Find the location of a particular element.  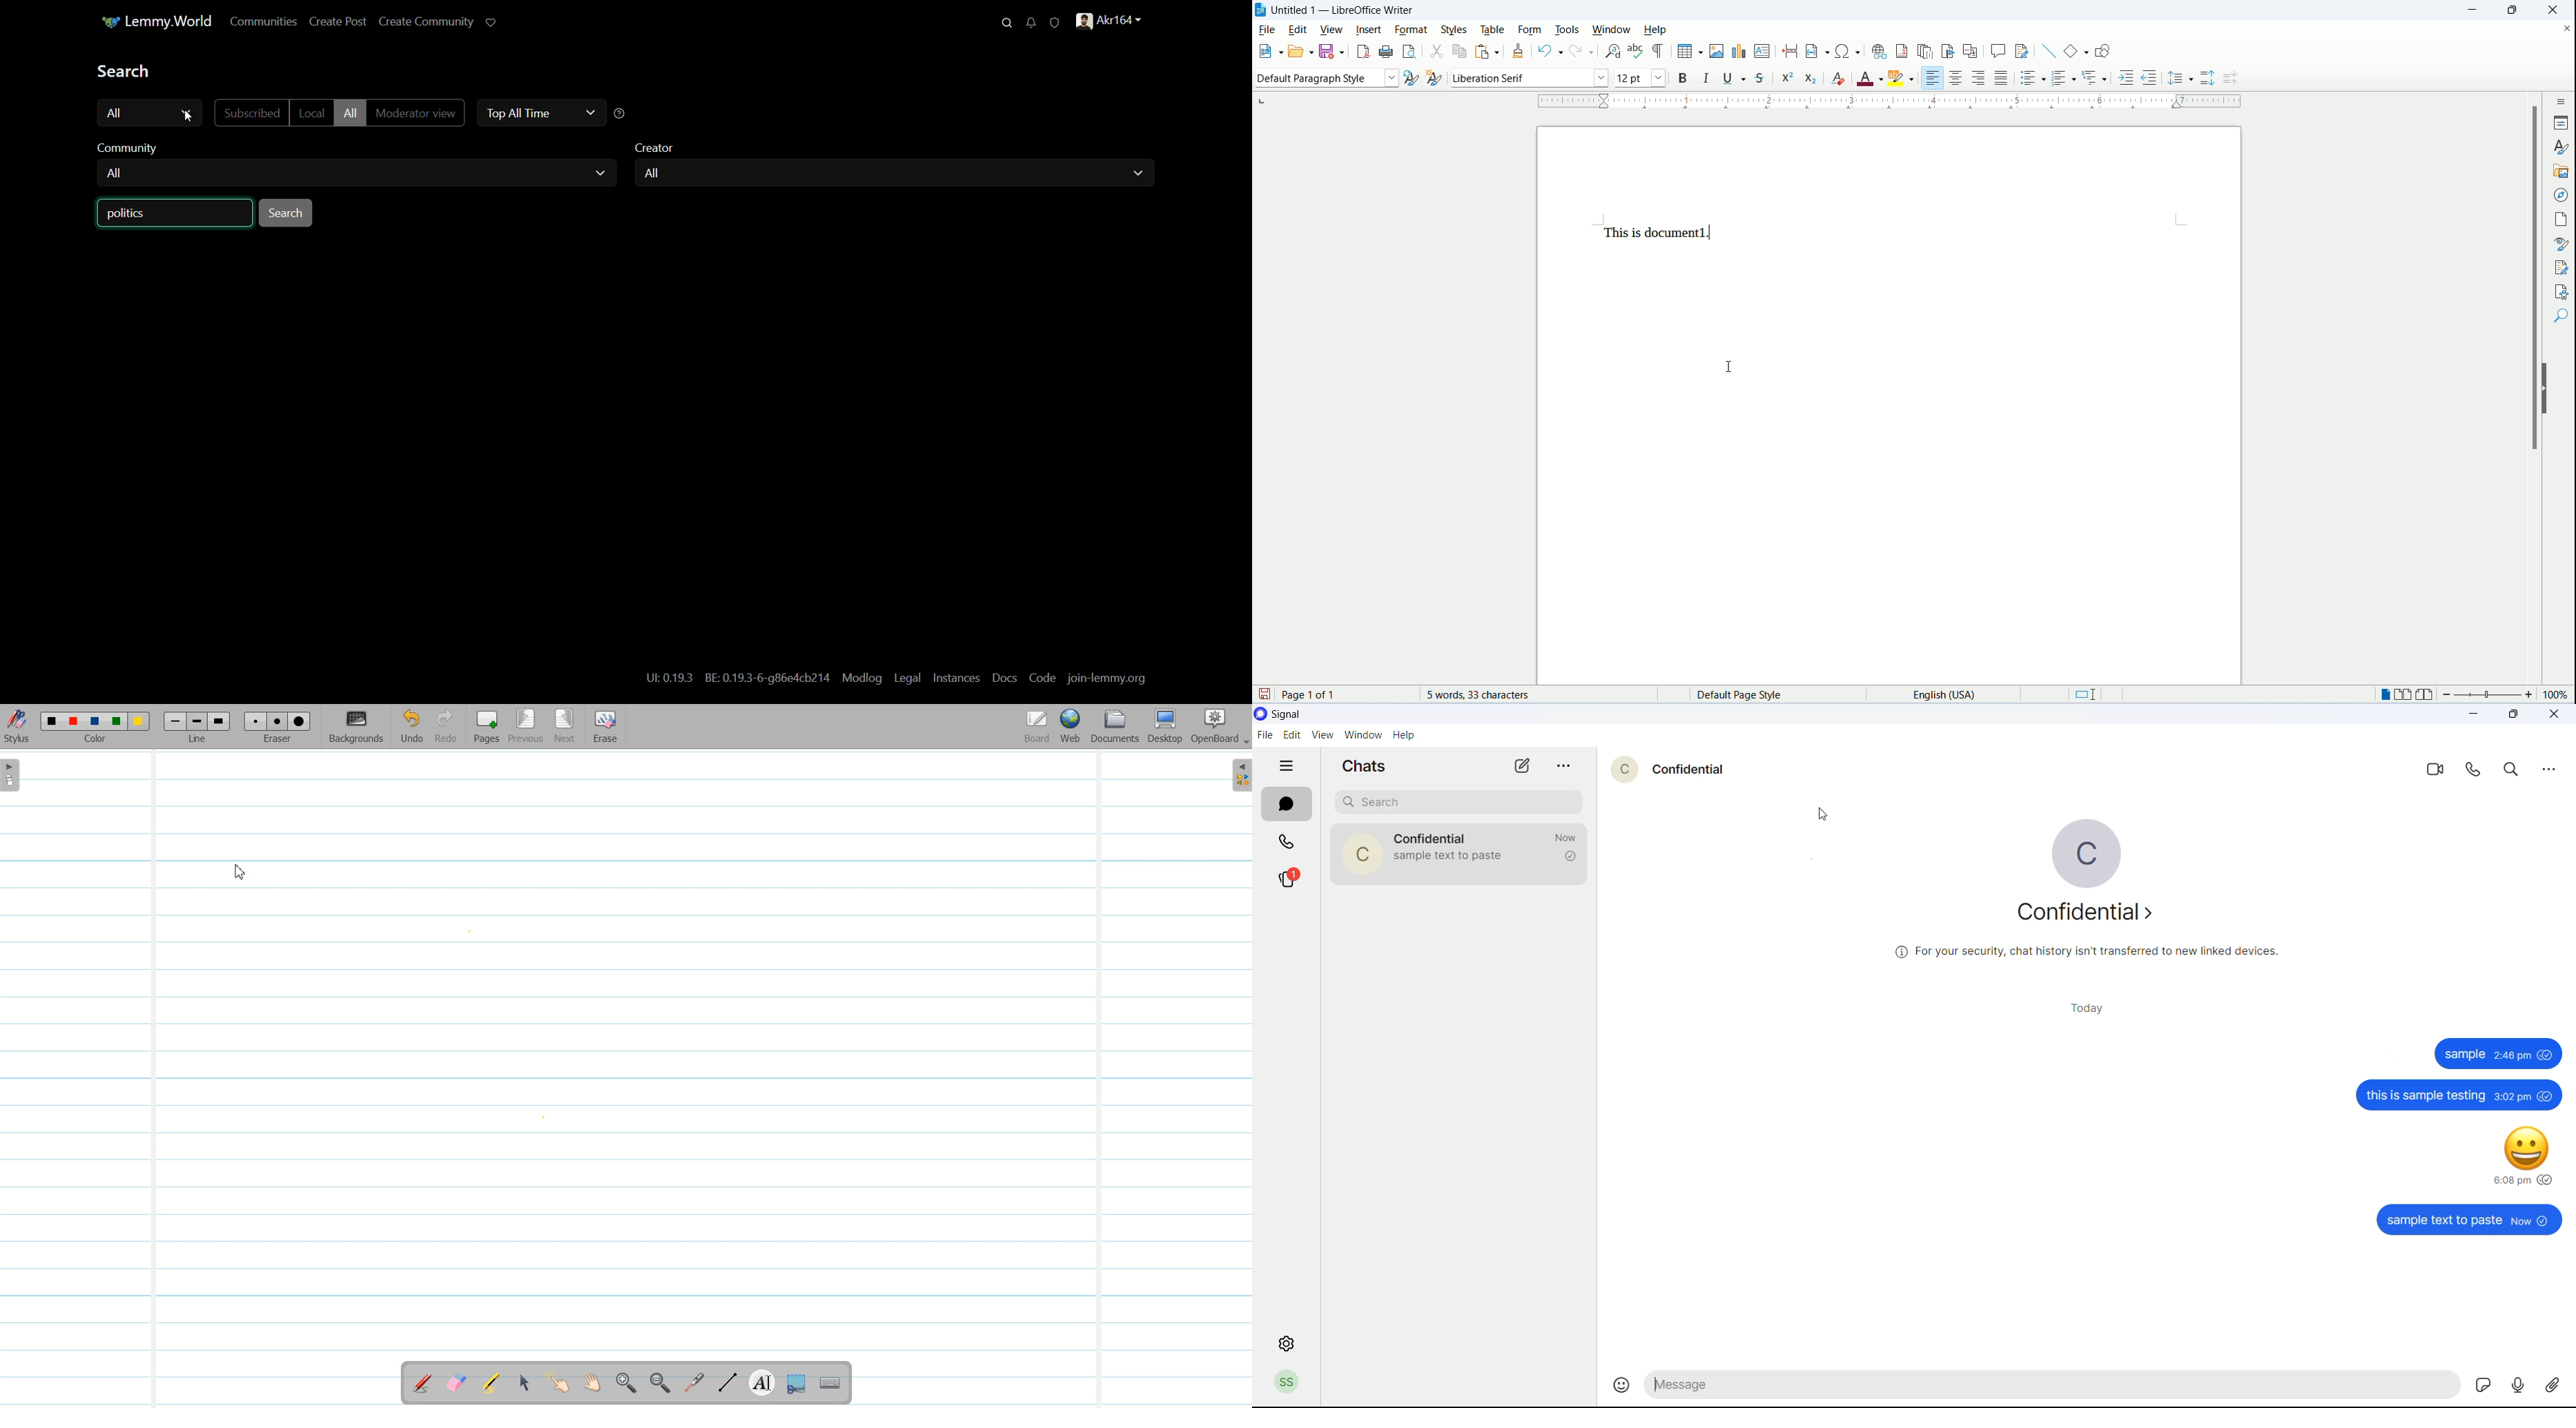

Next is located at coordinates (565, 727).